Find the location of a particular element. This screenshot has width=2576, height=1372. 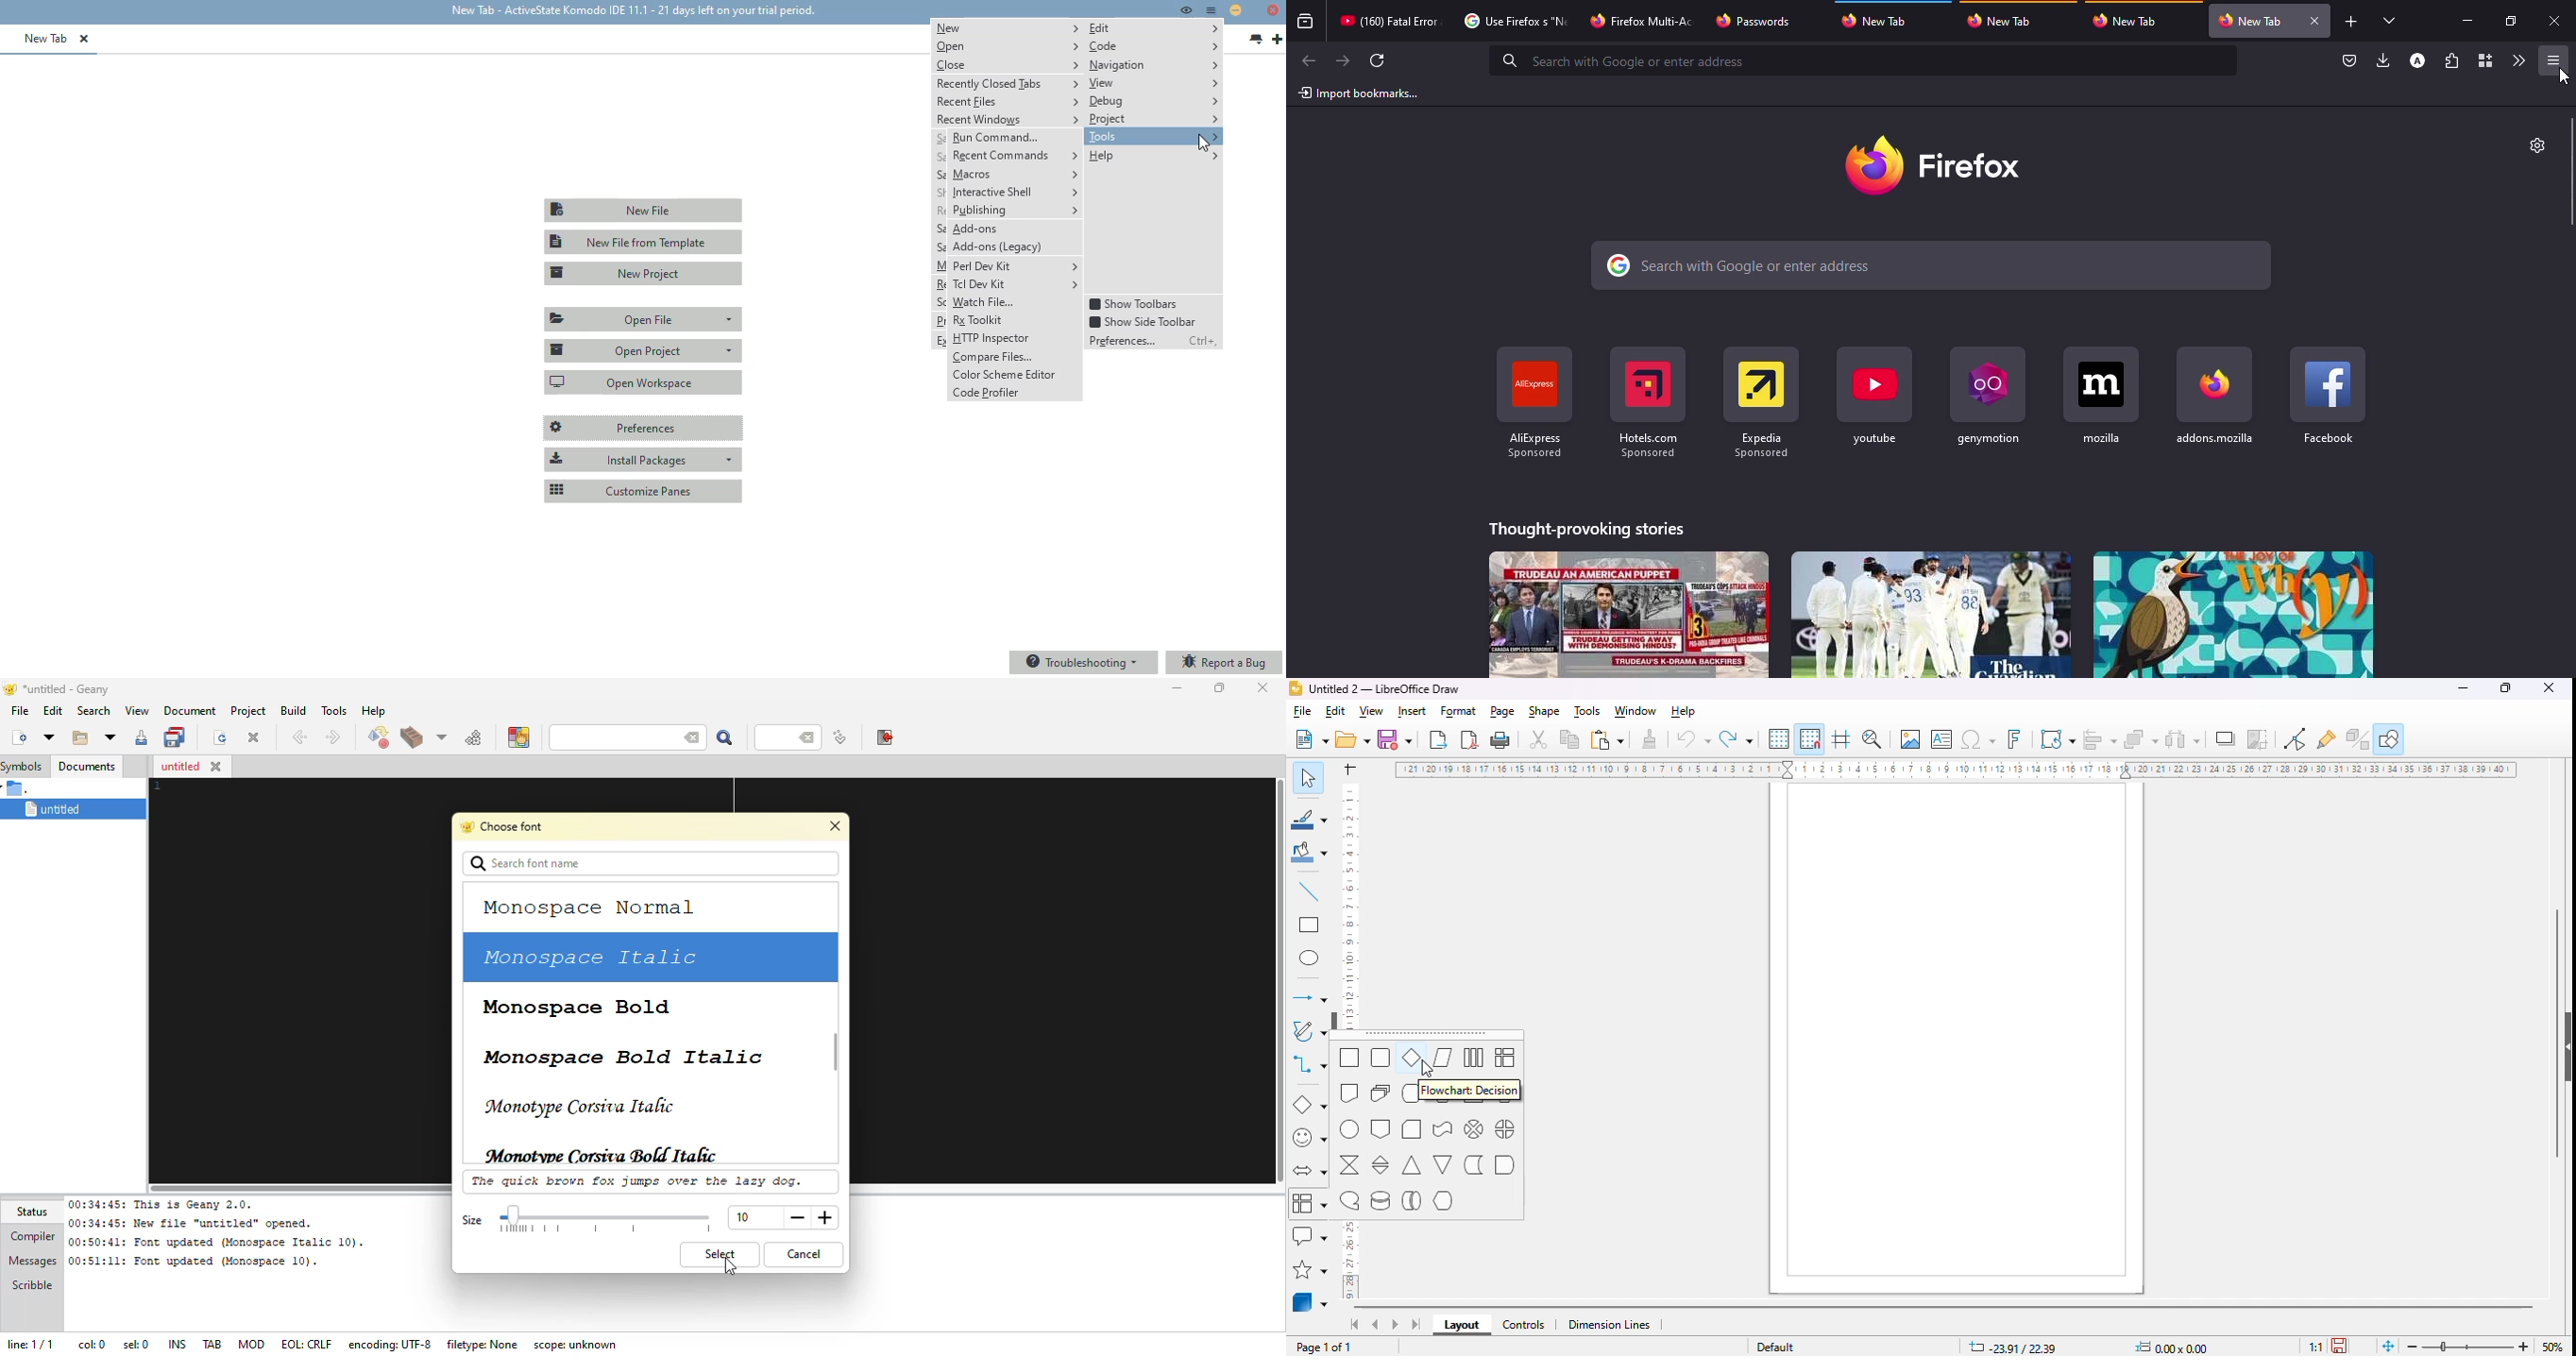

lines and arrows is located at coordinates (1310, 997).